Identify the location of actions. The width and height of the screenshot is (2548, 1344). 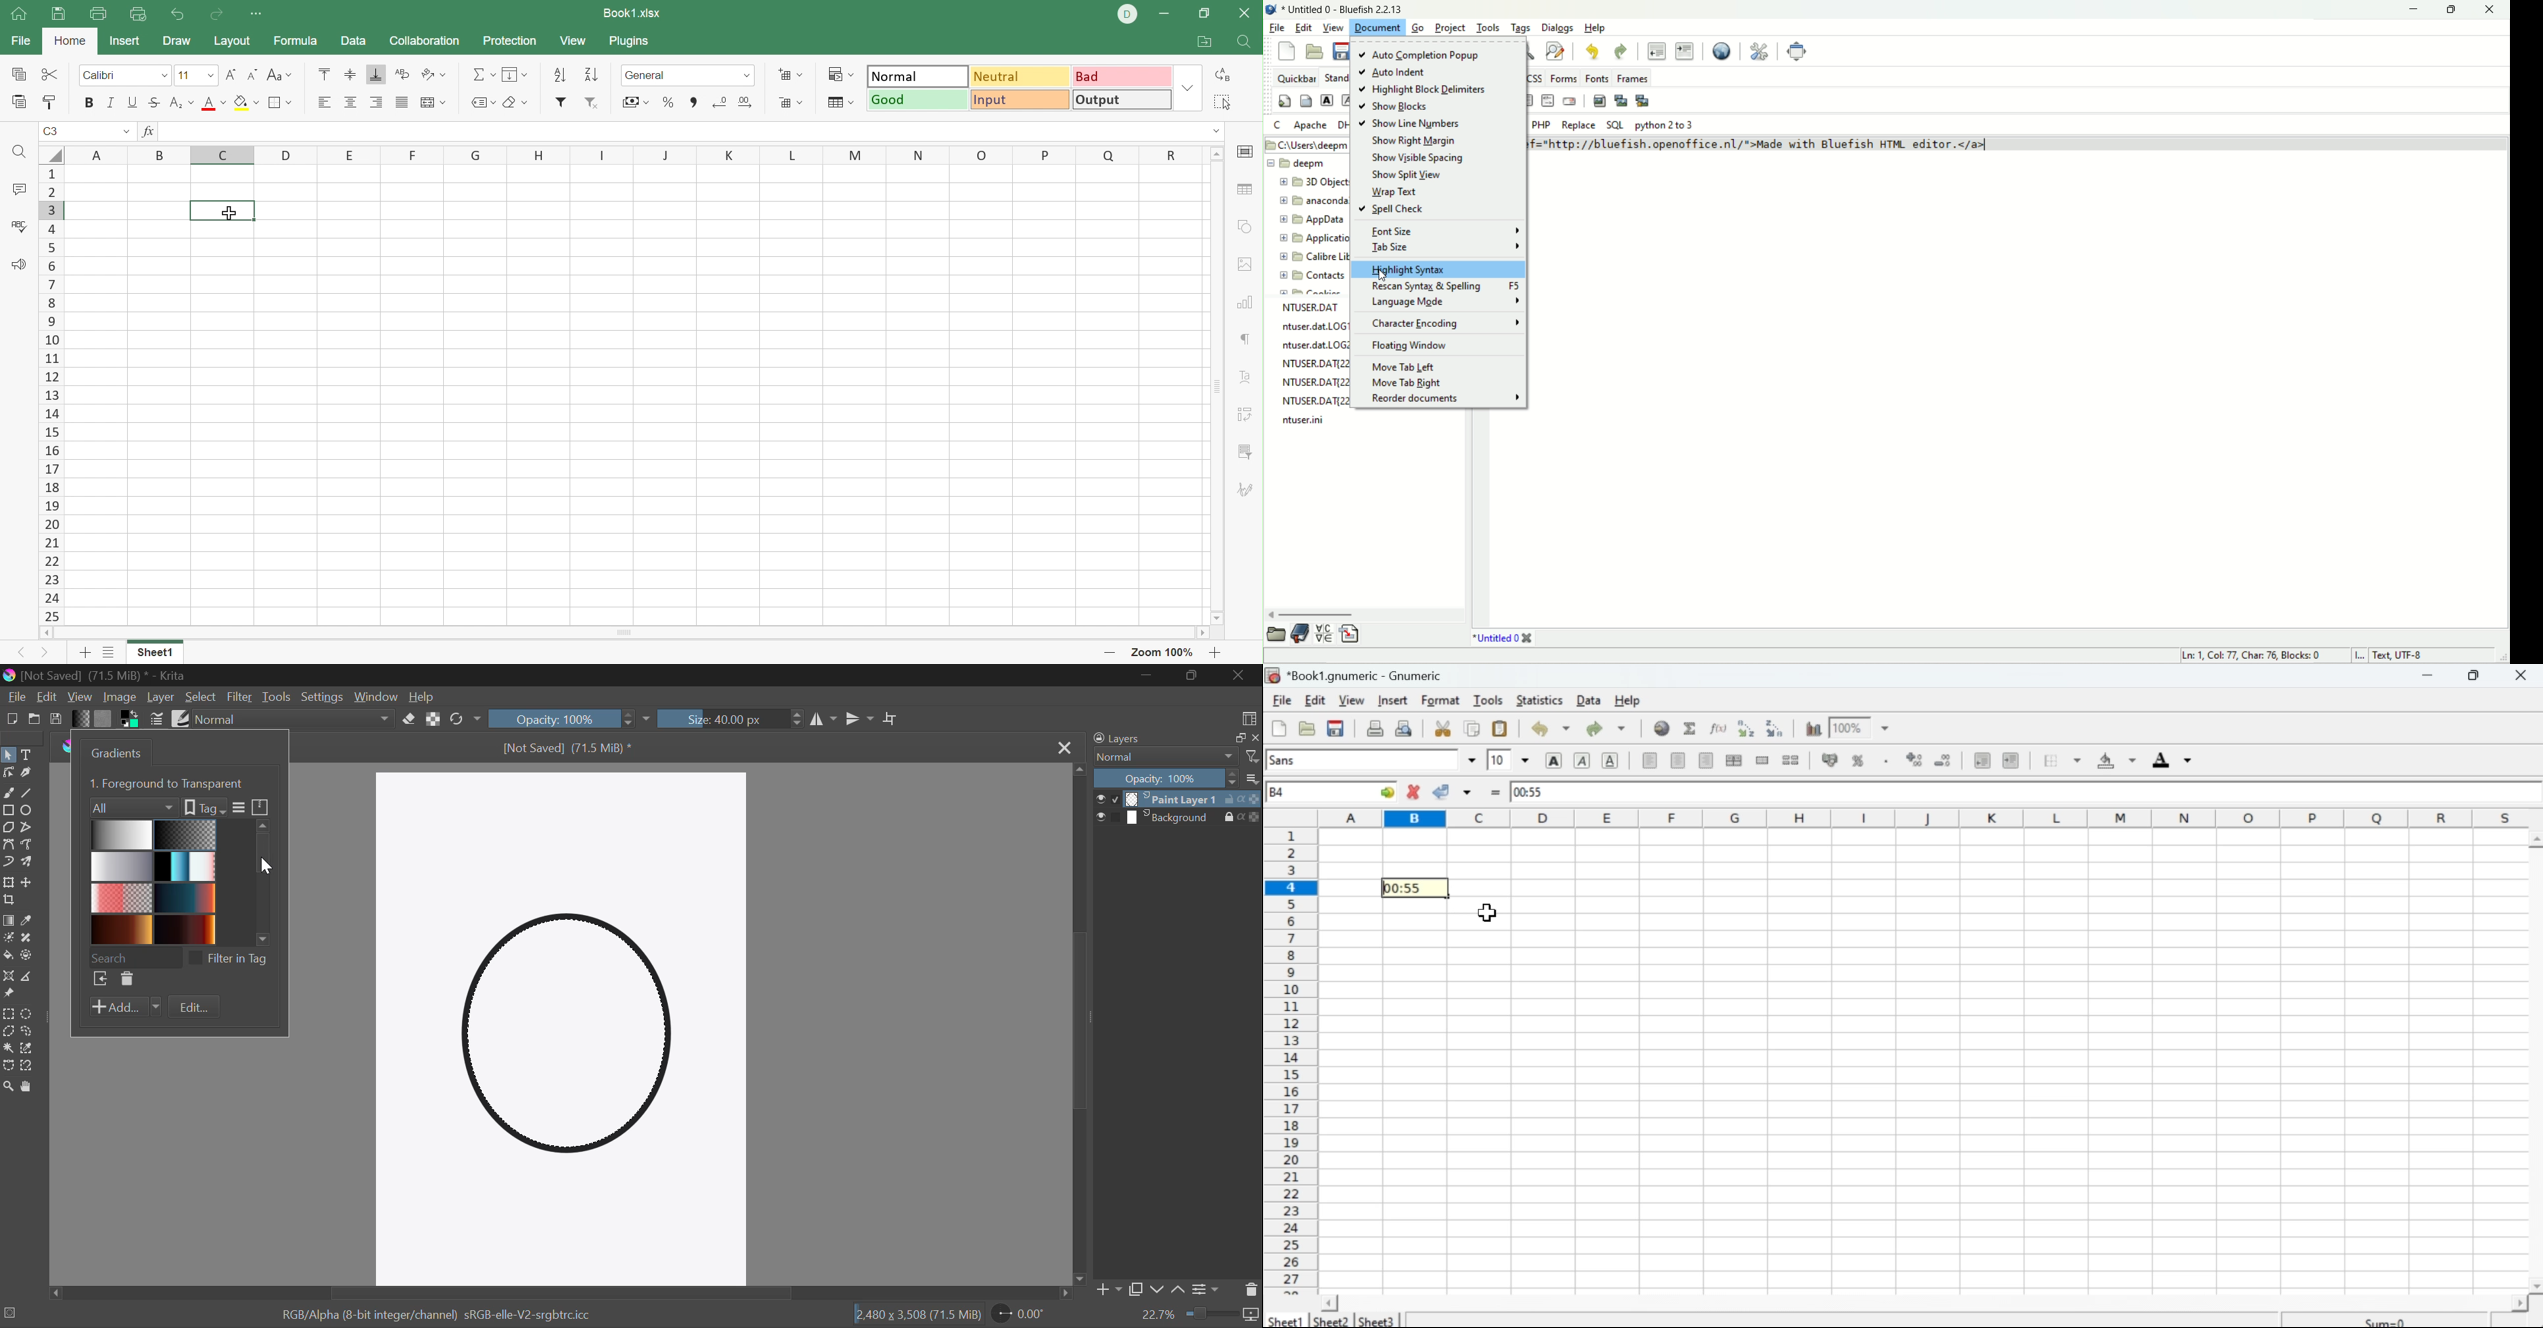
(1242, 799).